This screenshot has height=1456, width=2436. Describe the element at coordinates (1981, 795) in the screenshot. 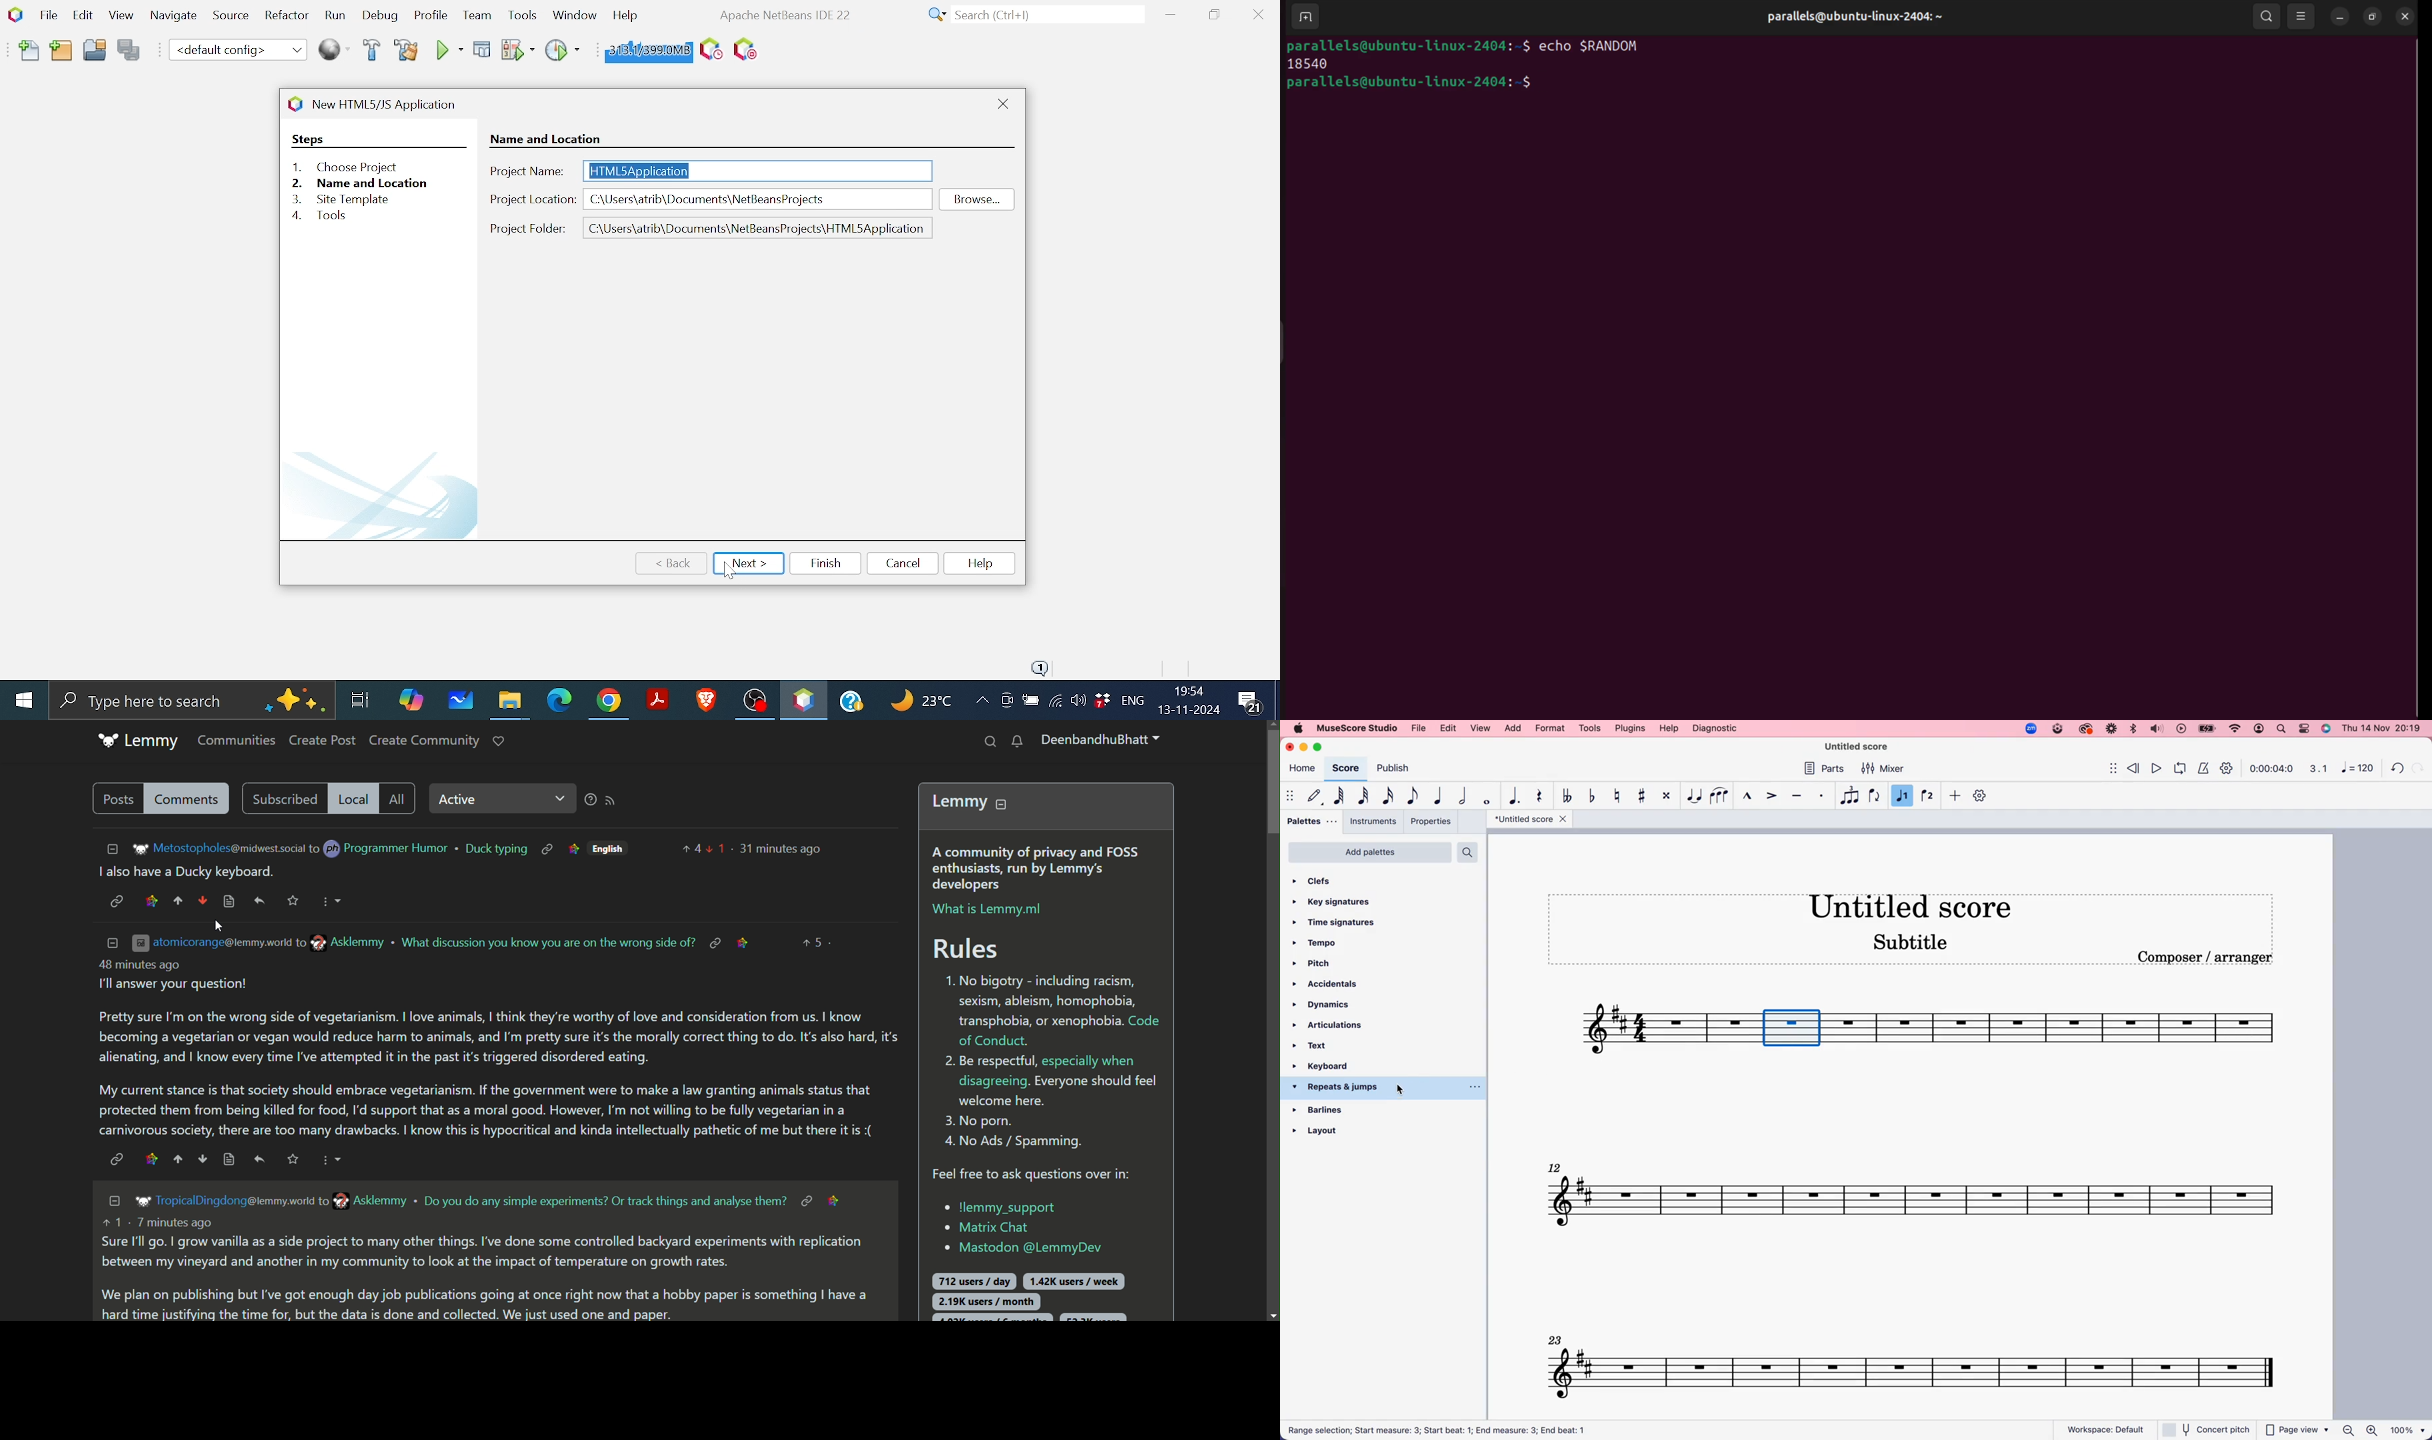

I see `settings` at that location.